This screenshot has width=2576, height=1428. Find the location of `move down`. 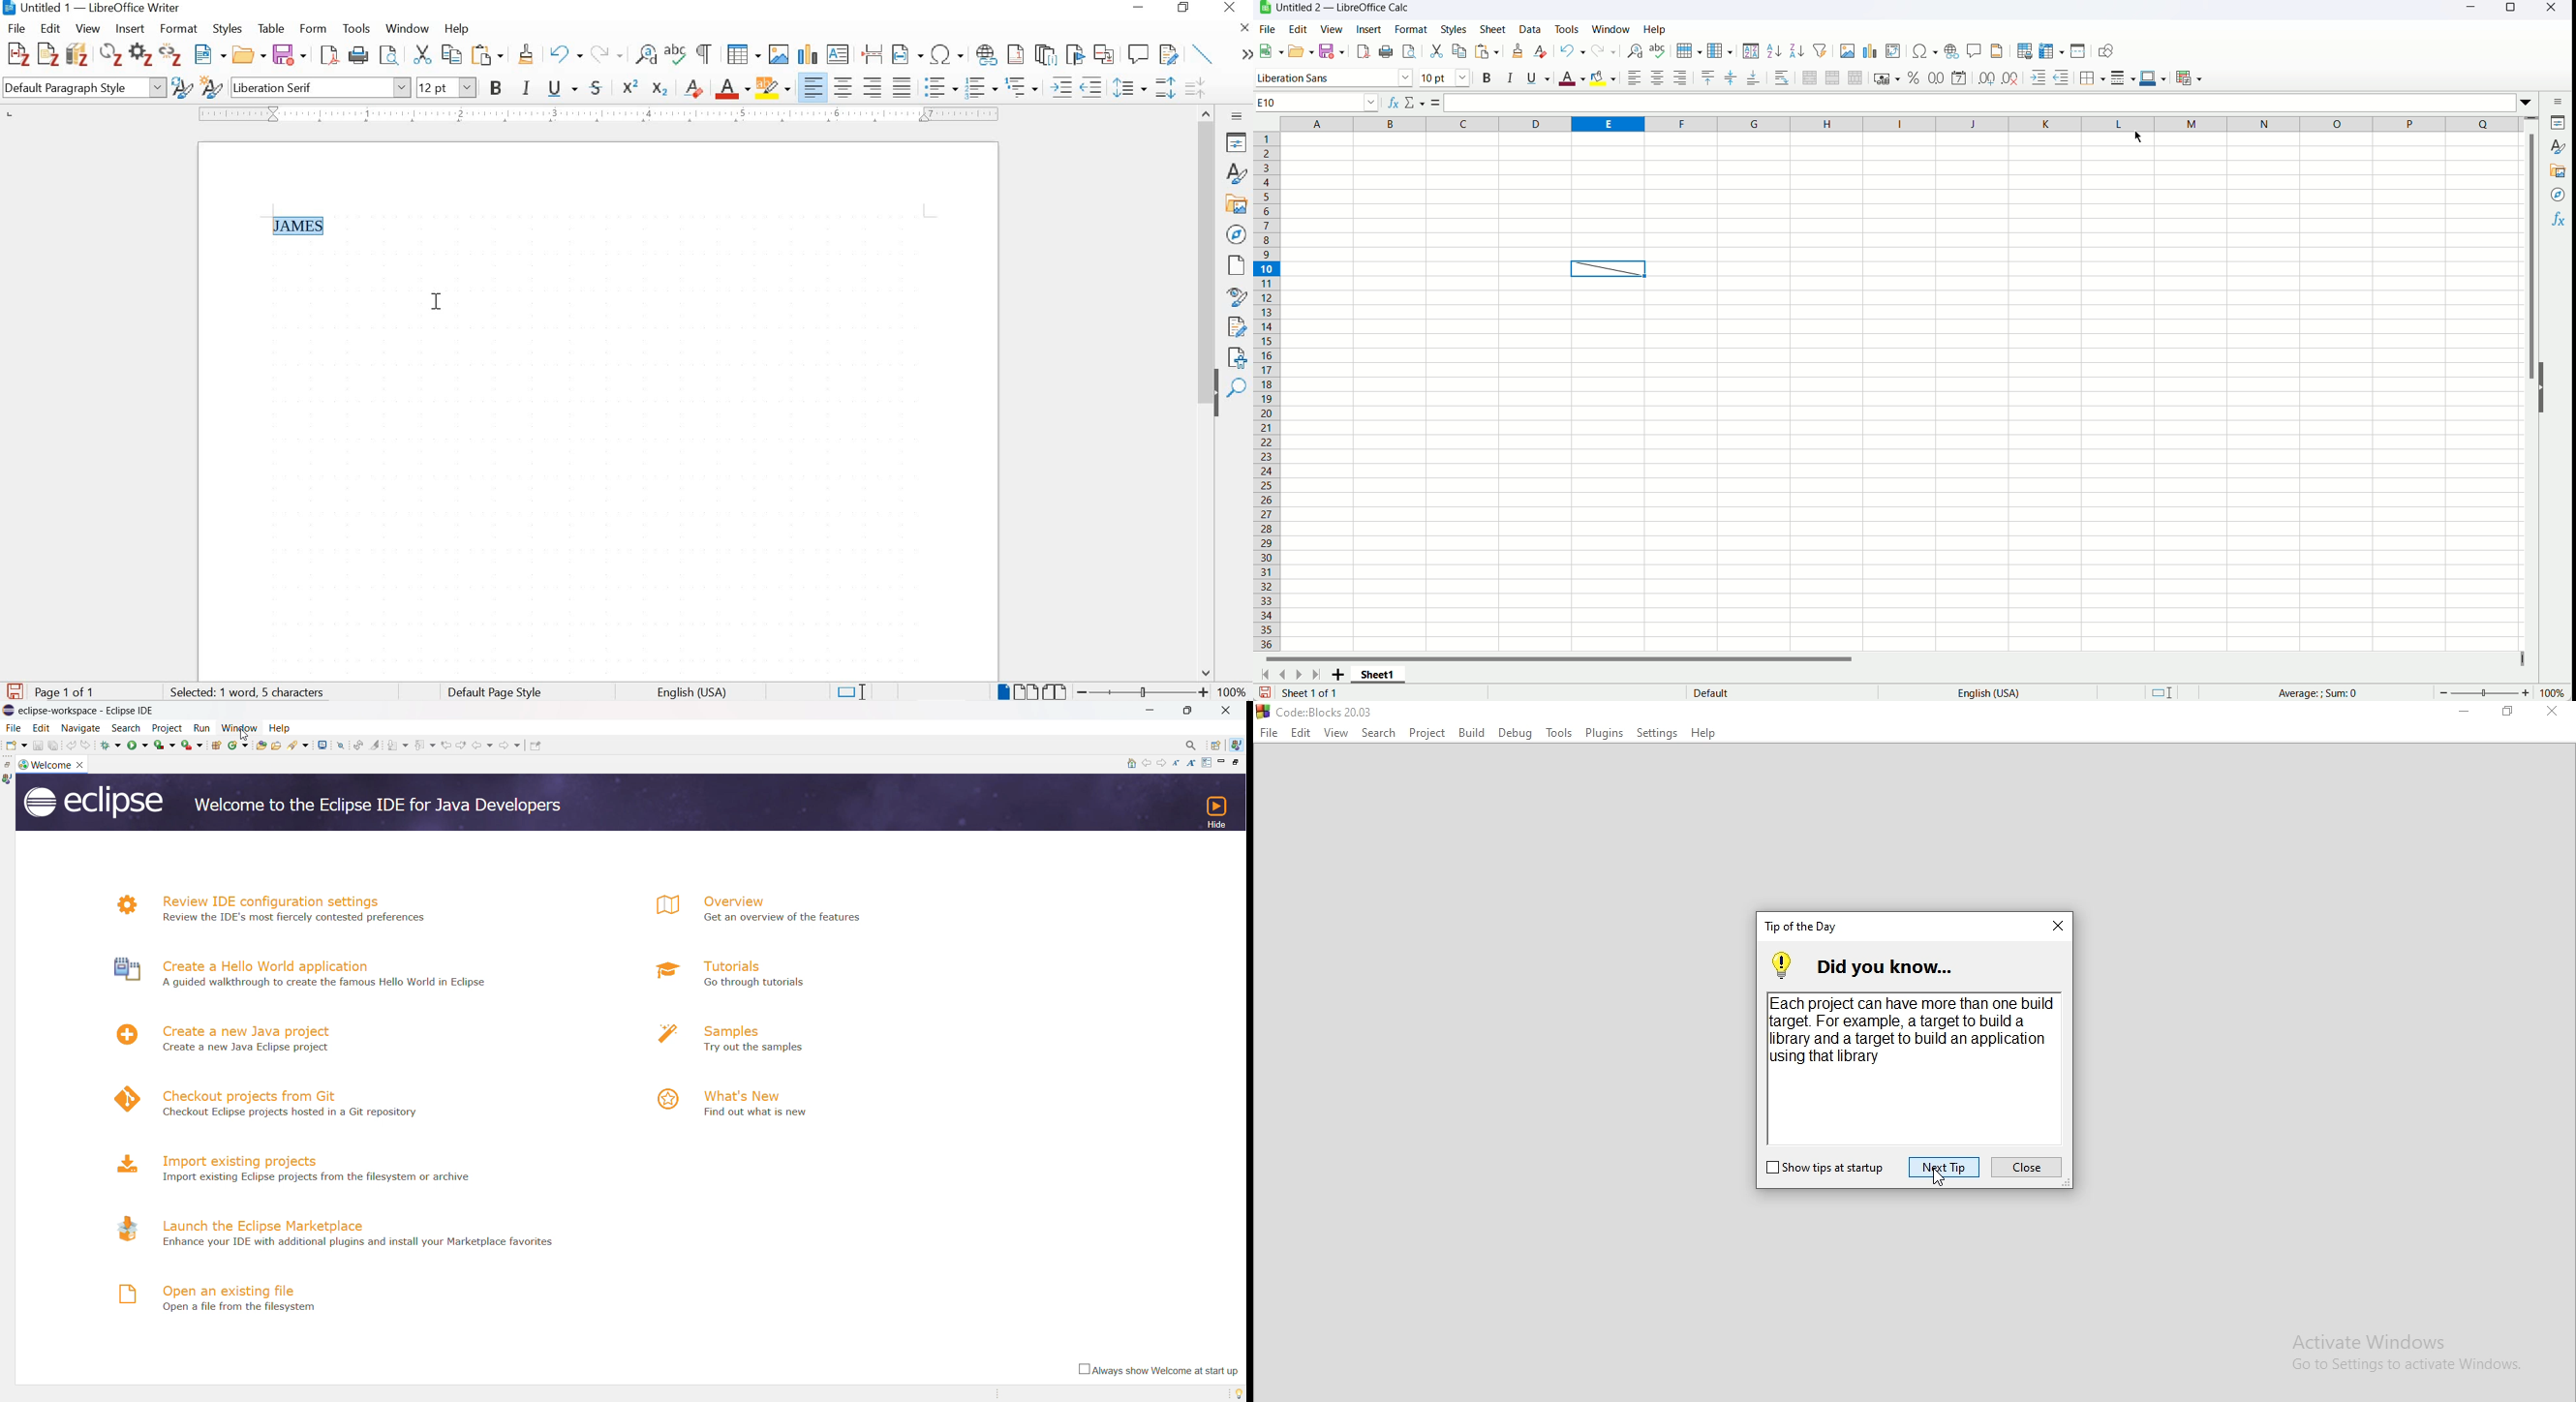

move down is located at coordinates (1207, 673).